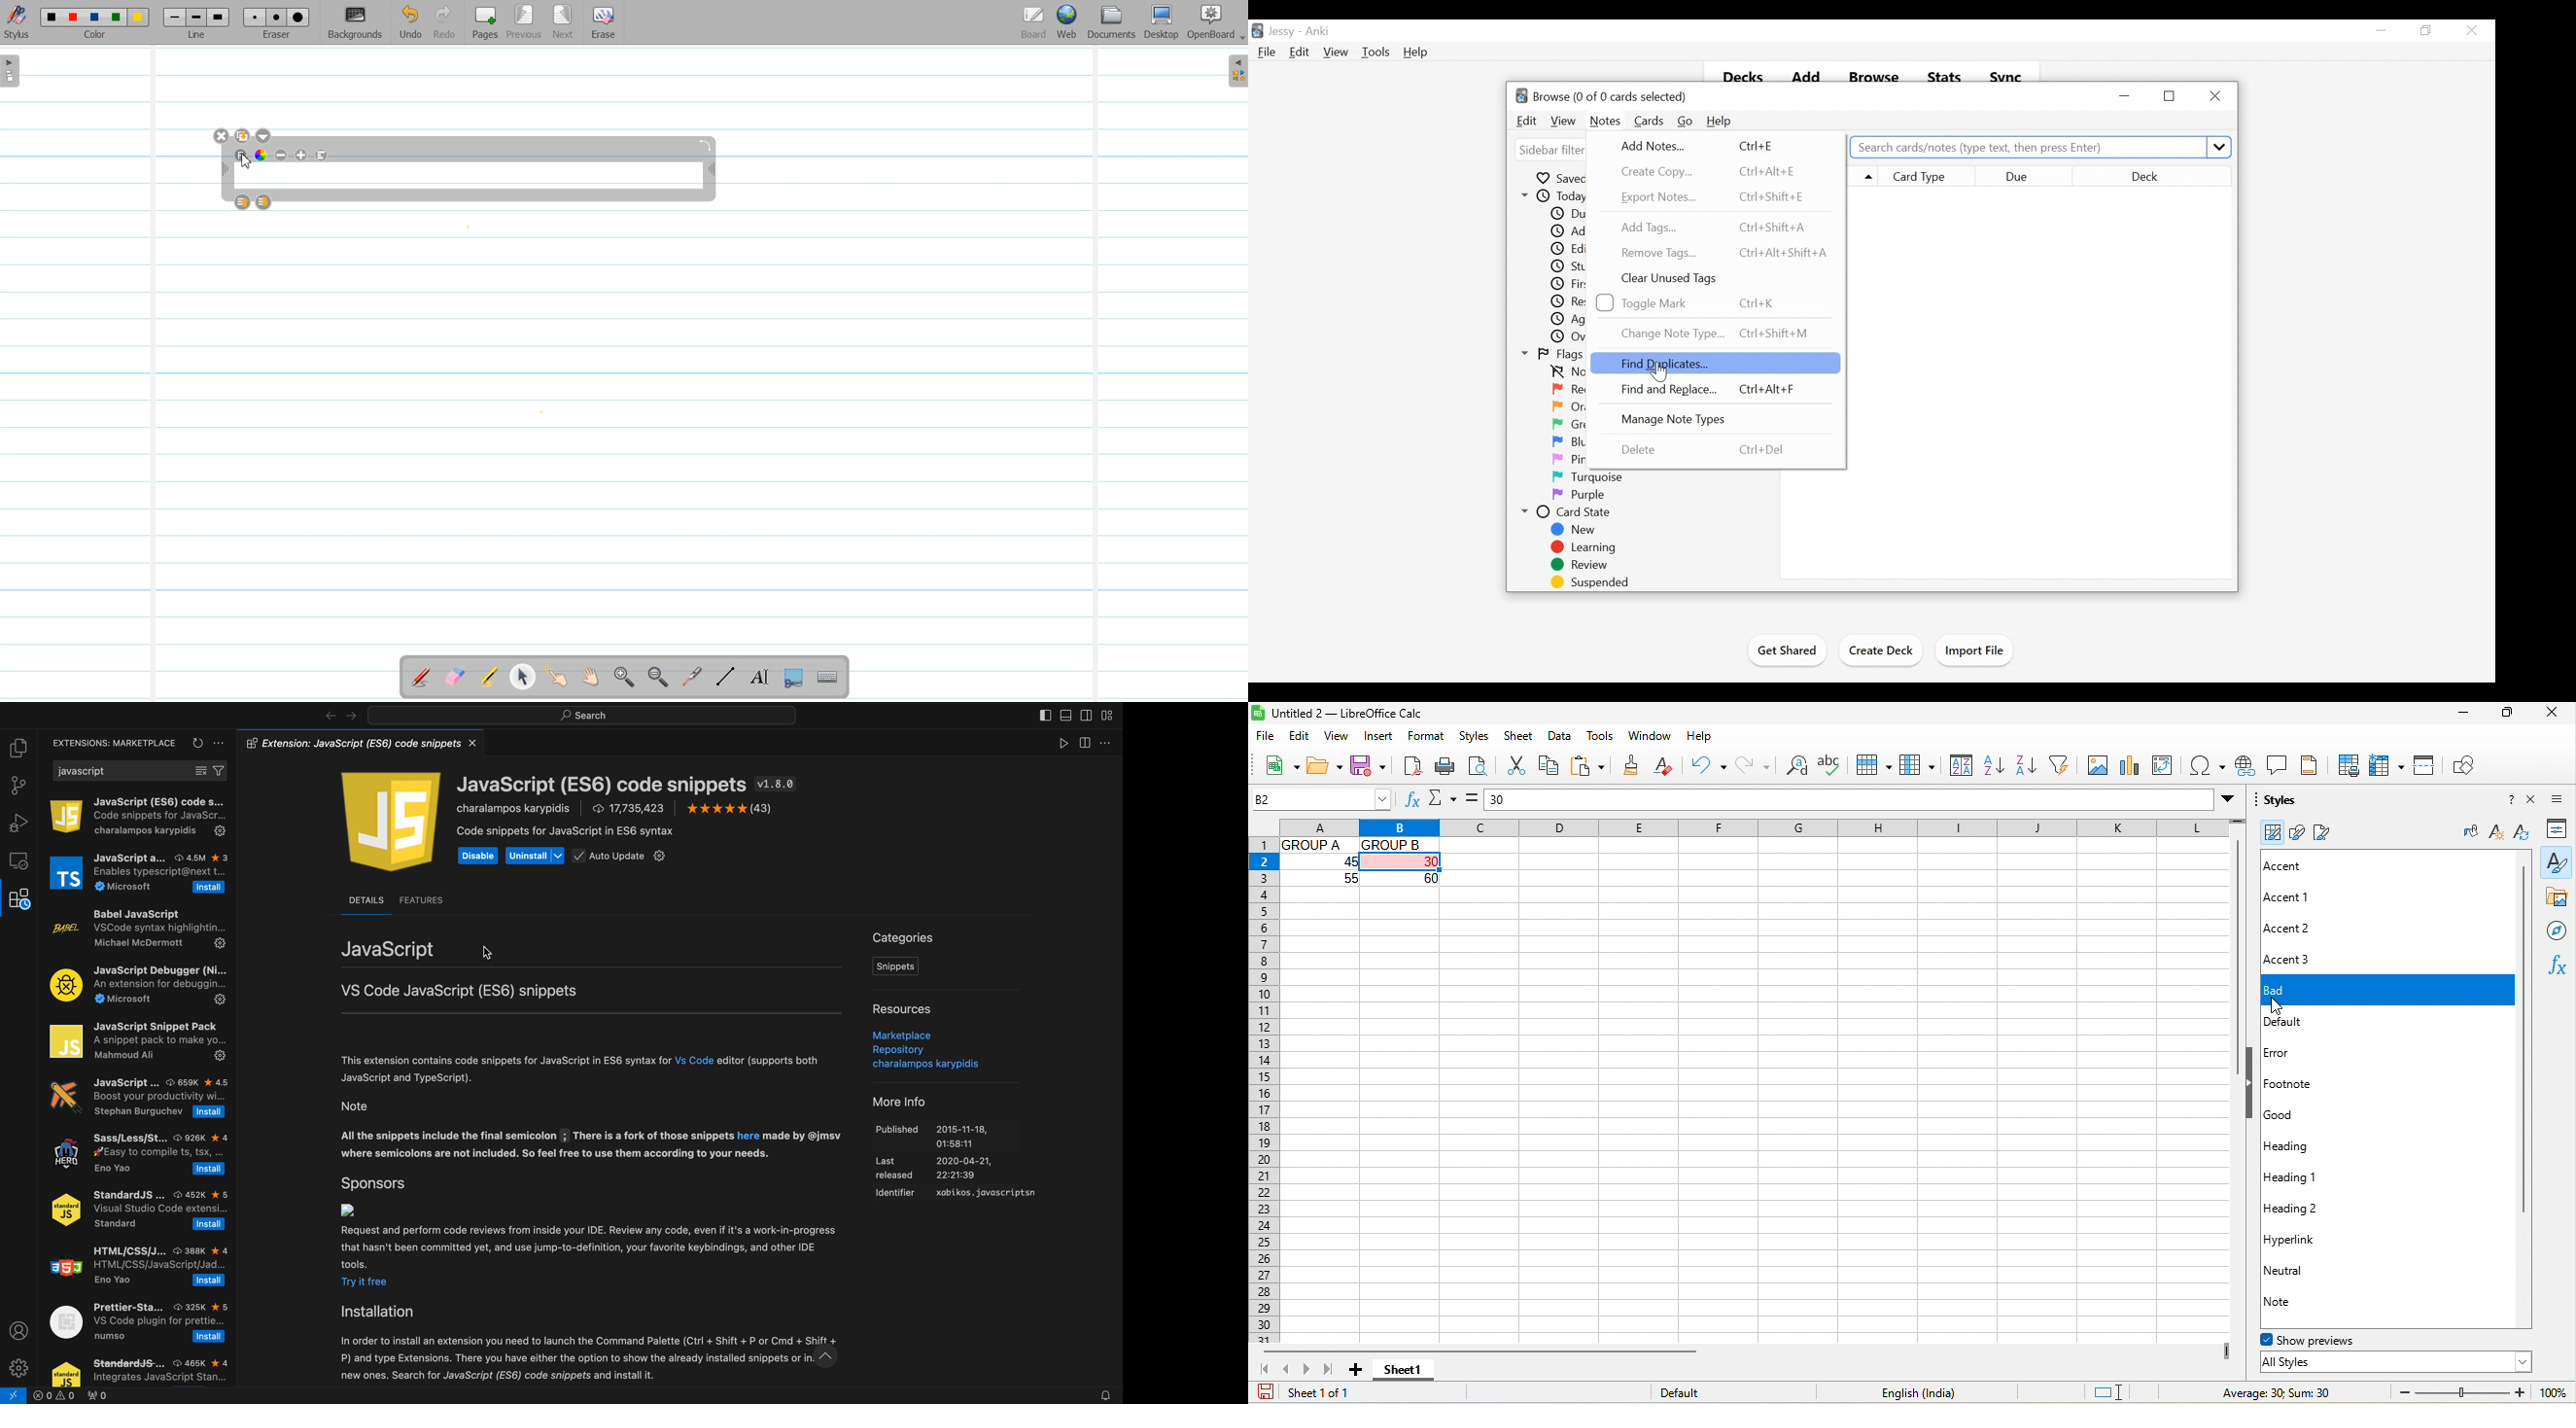 The width and height of the screenshot is (2576, 1428). Describe the element at coordinates (1574, 232) in the screenshot. I see `Added` at that location.